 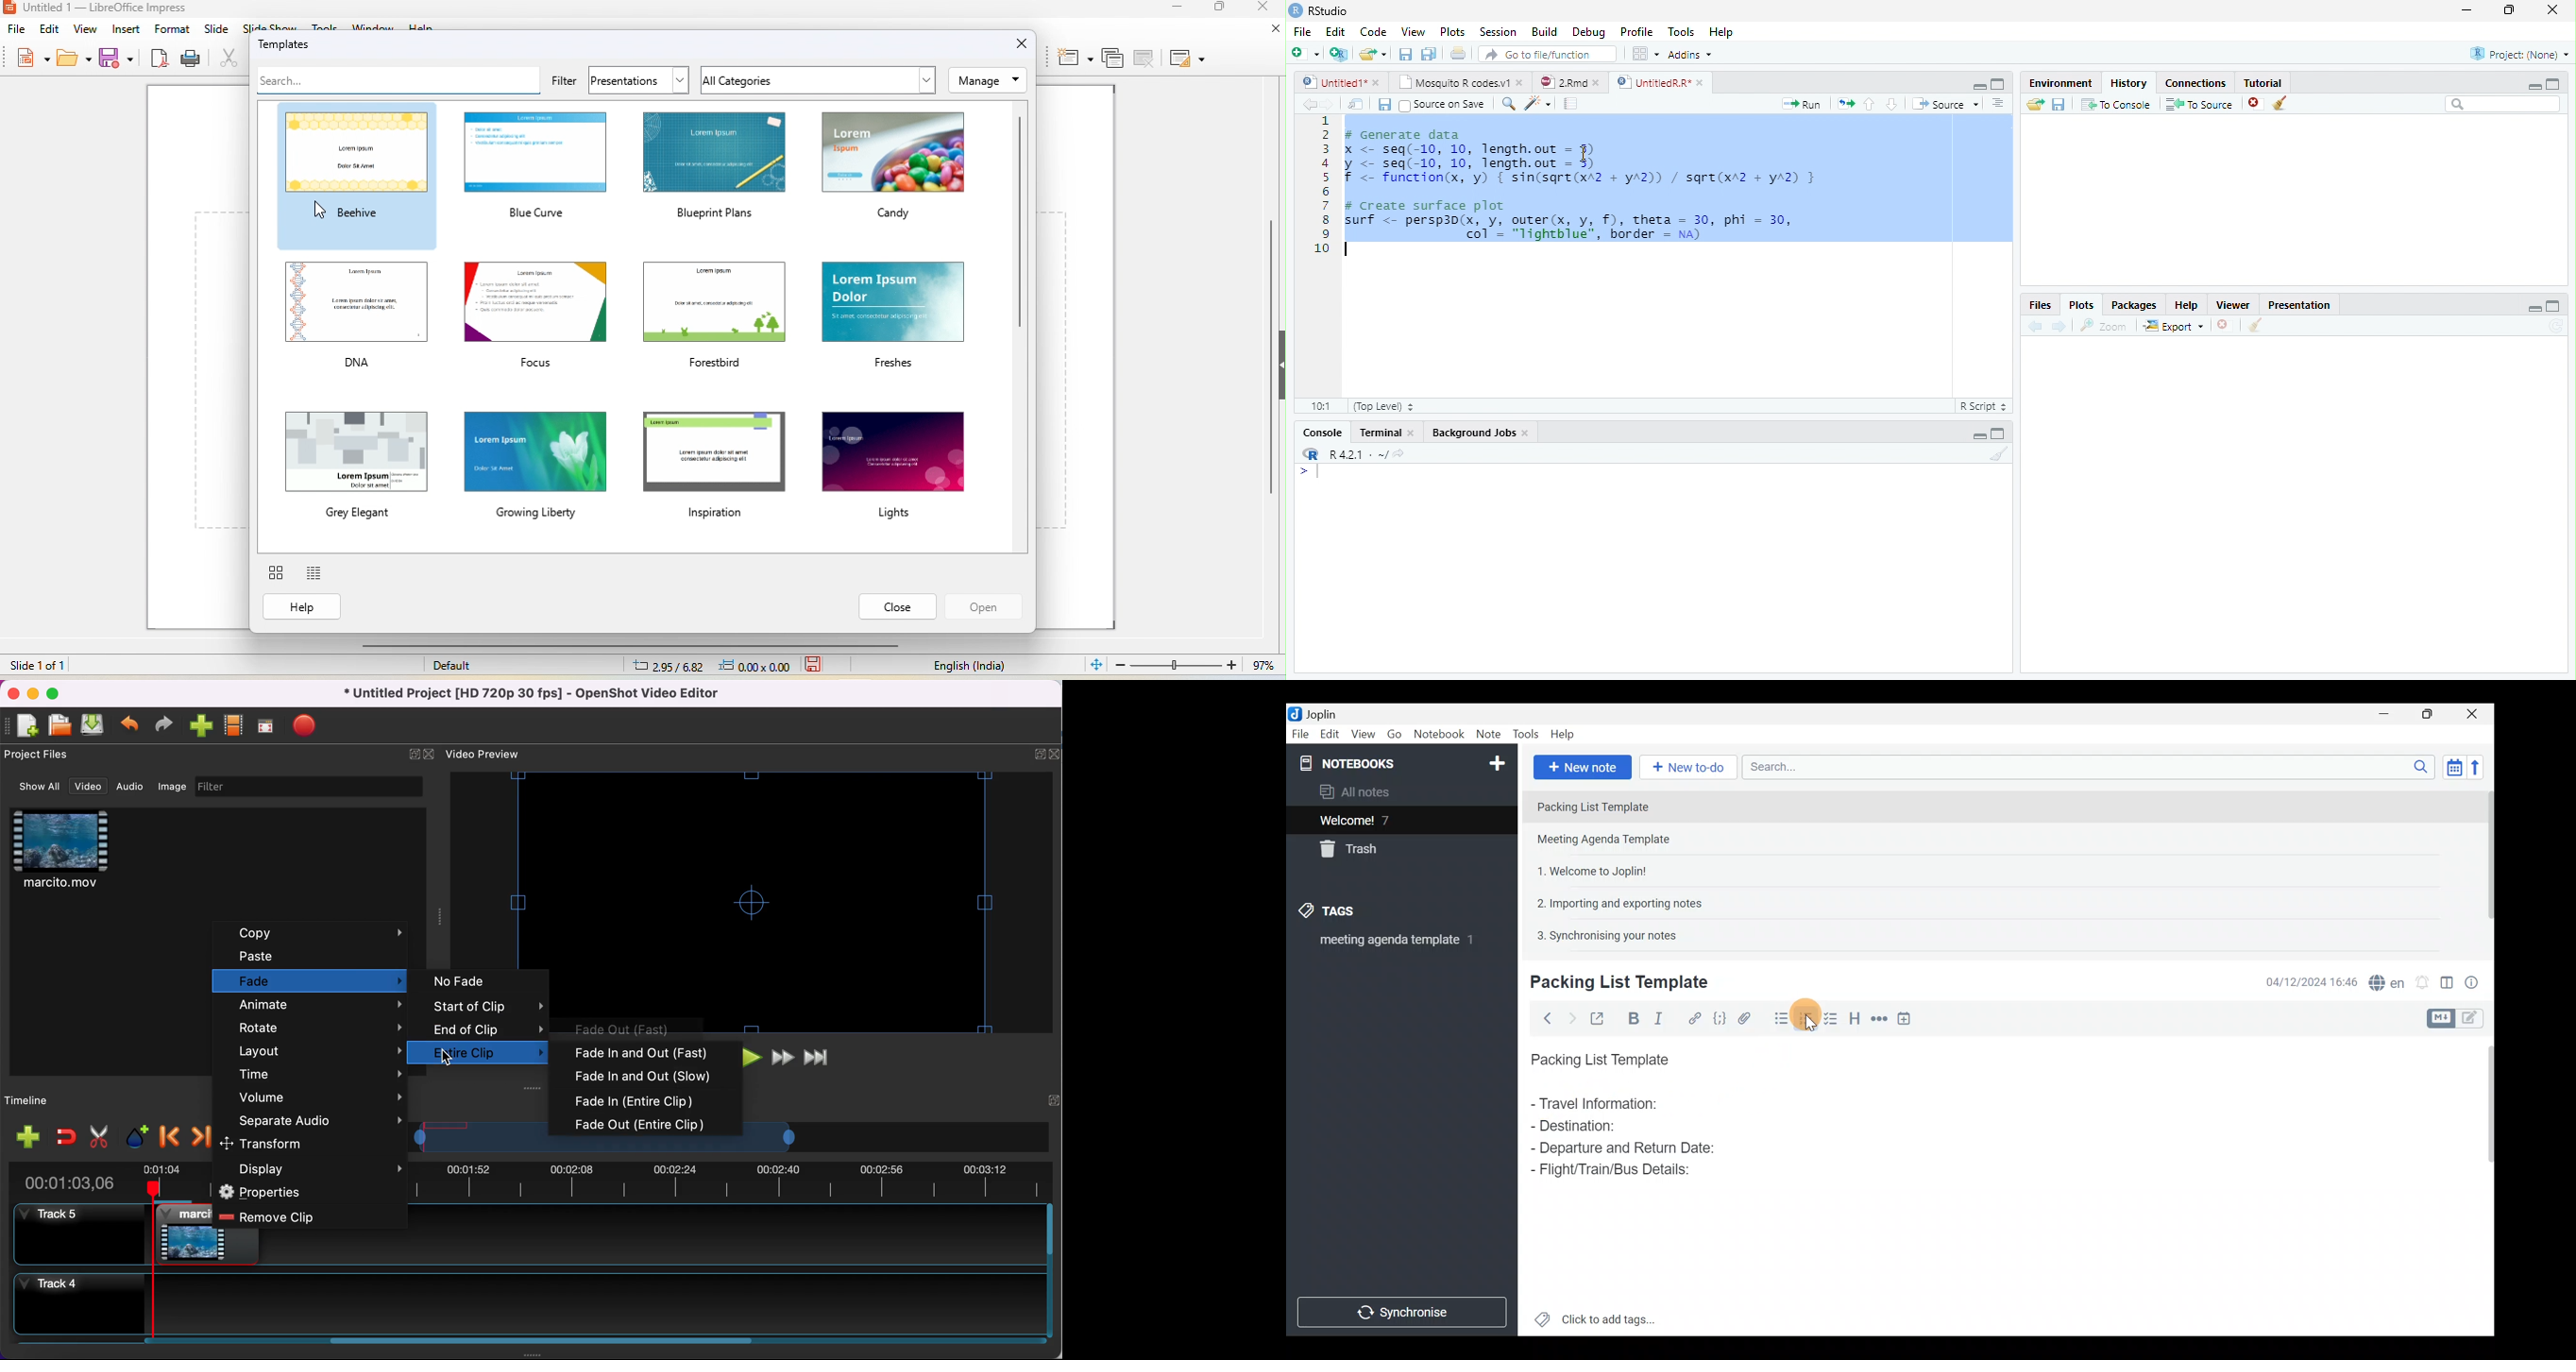 What do you see at coordinates (1997, 435) in the screenshot?
I see `Maximize` at bounding box center [1997, 435].